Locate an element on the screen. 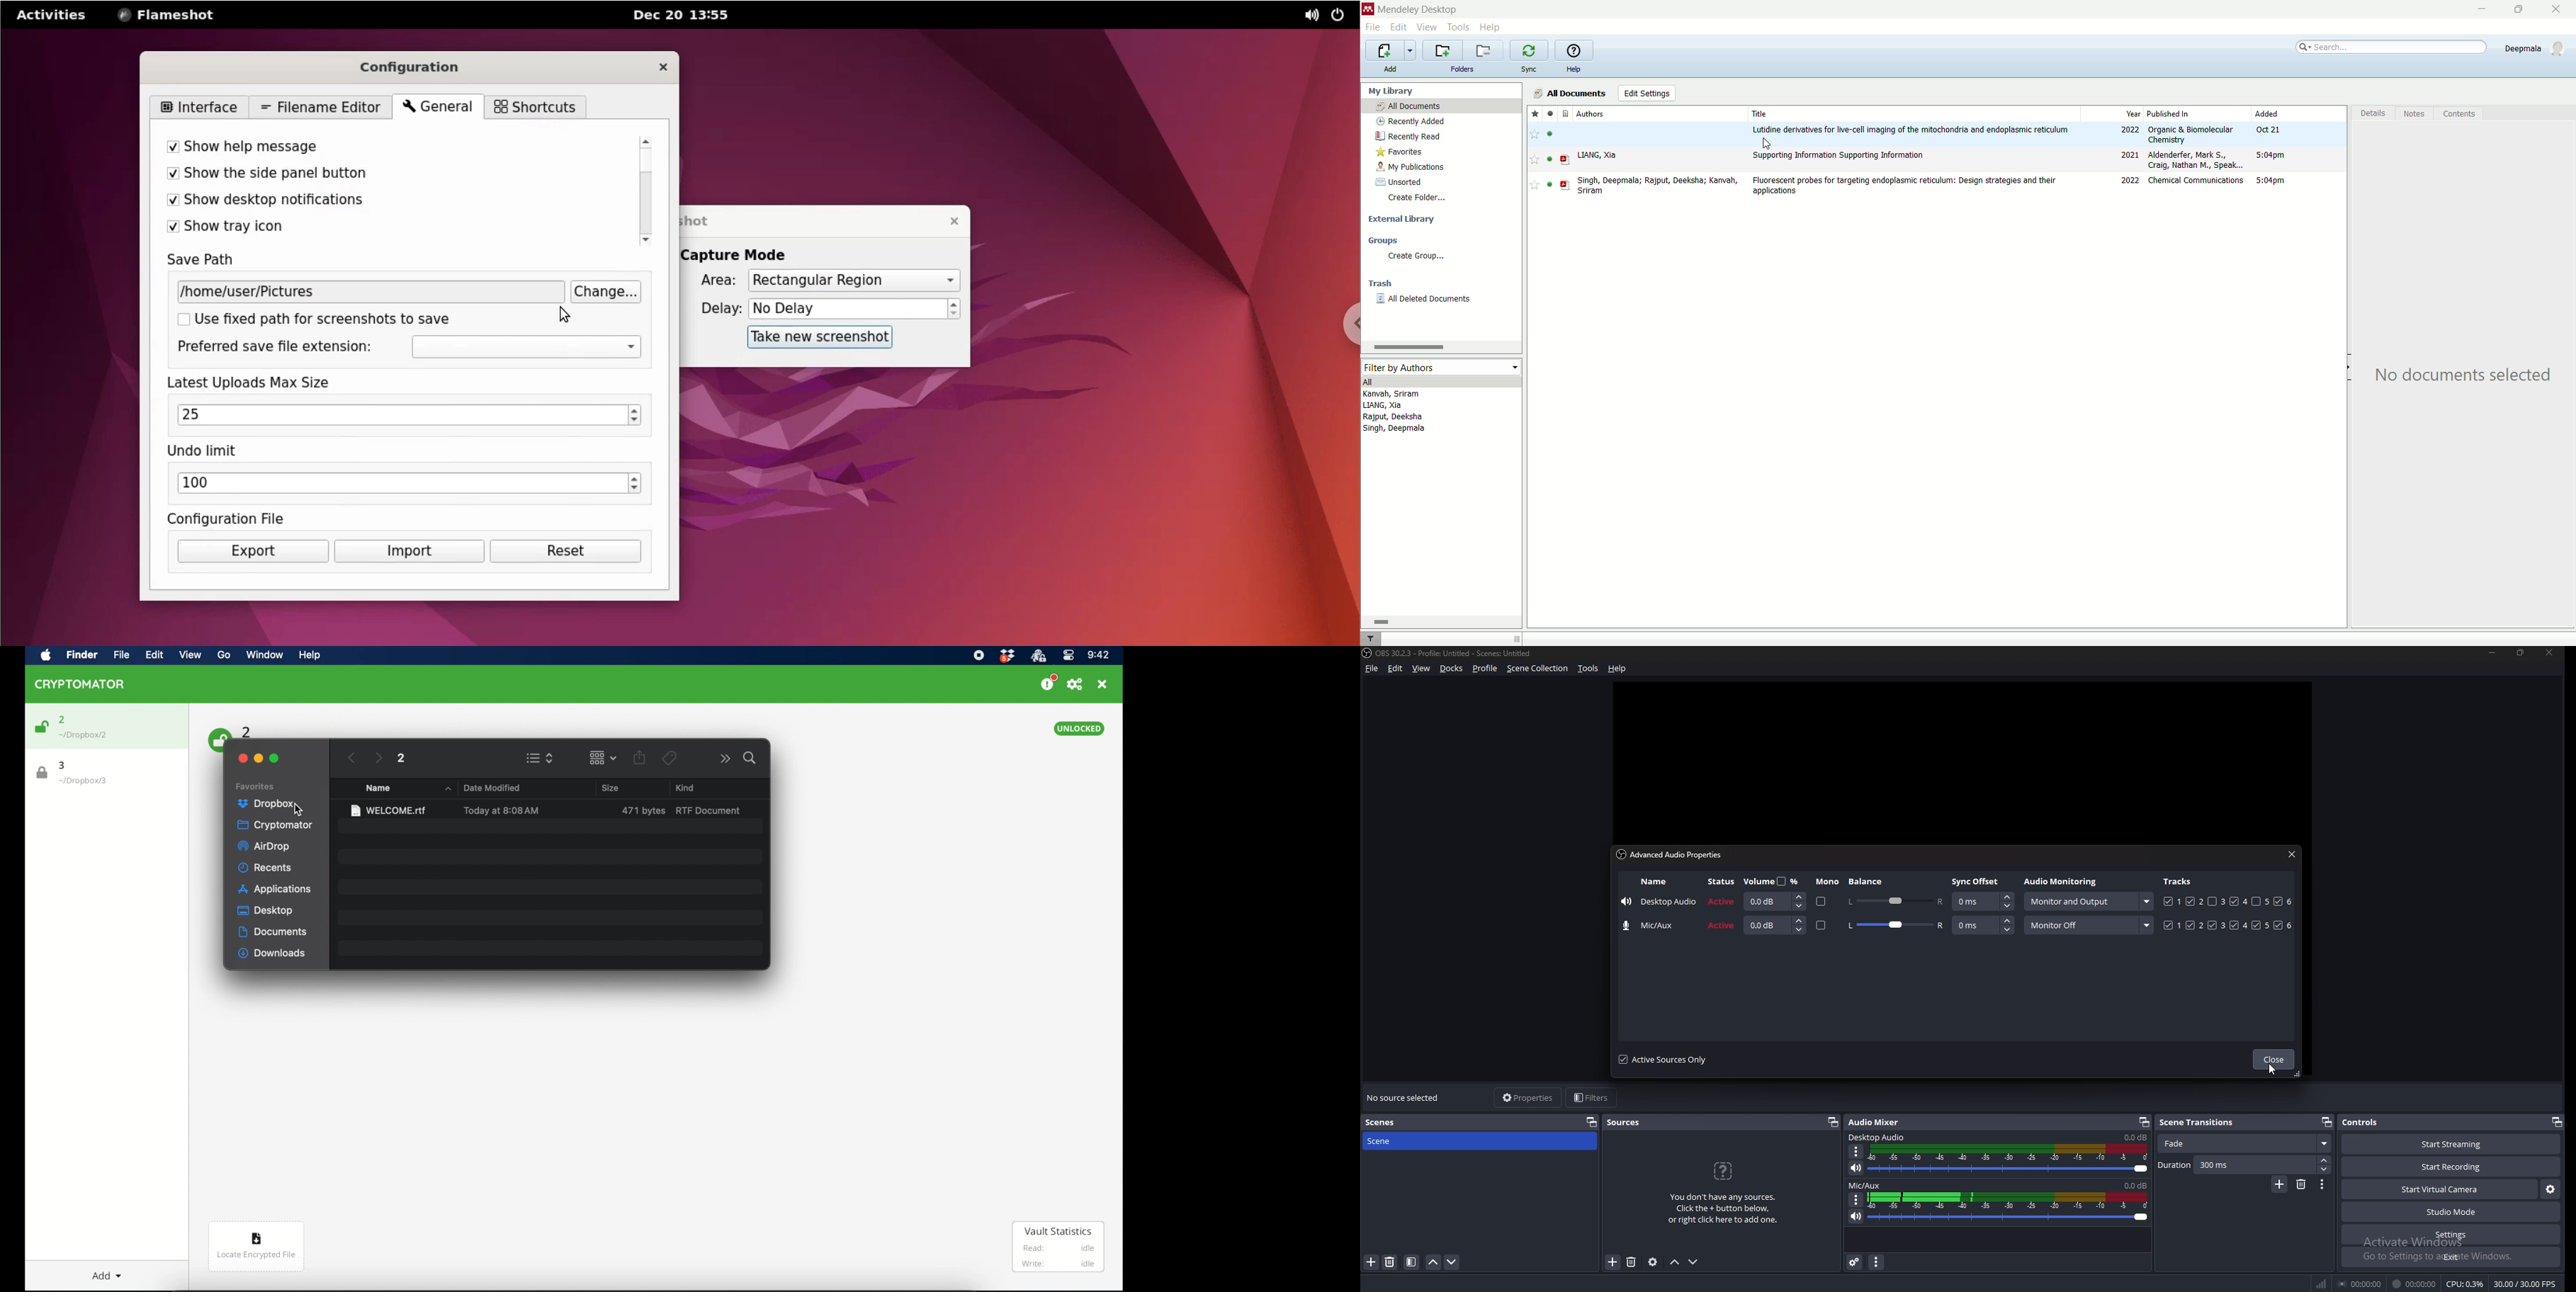 The height and width of the screenshot is (1316, 2576). sync offset input is located at coordinates (1983, 902).